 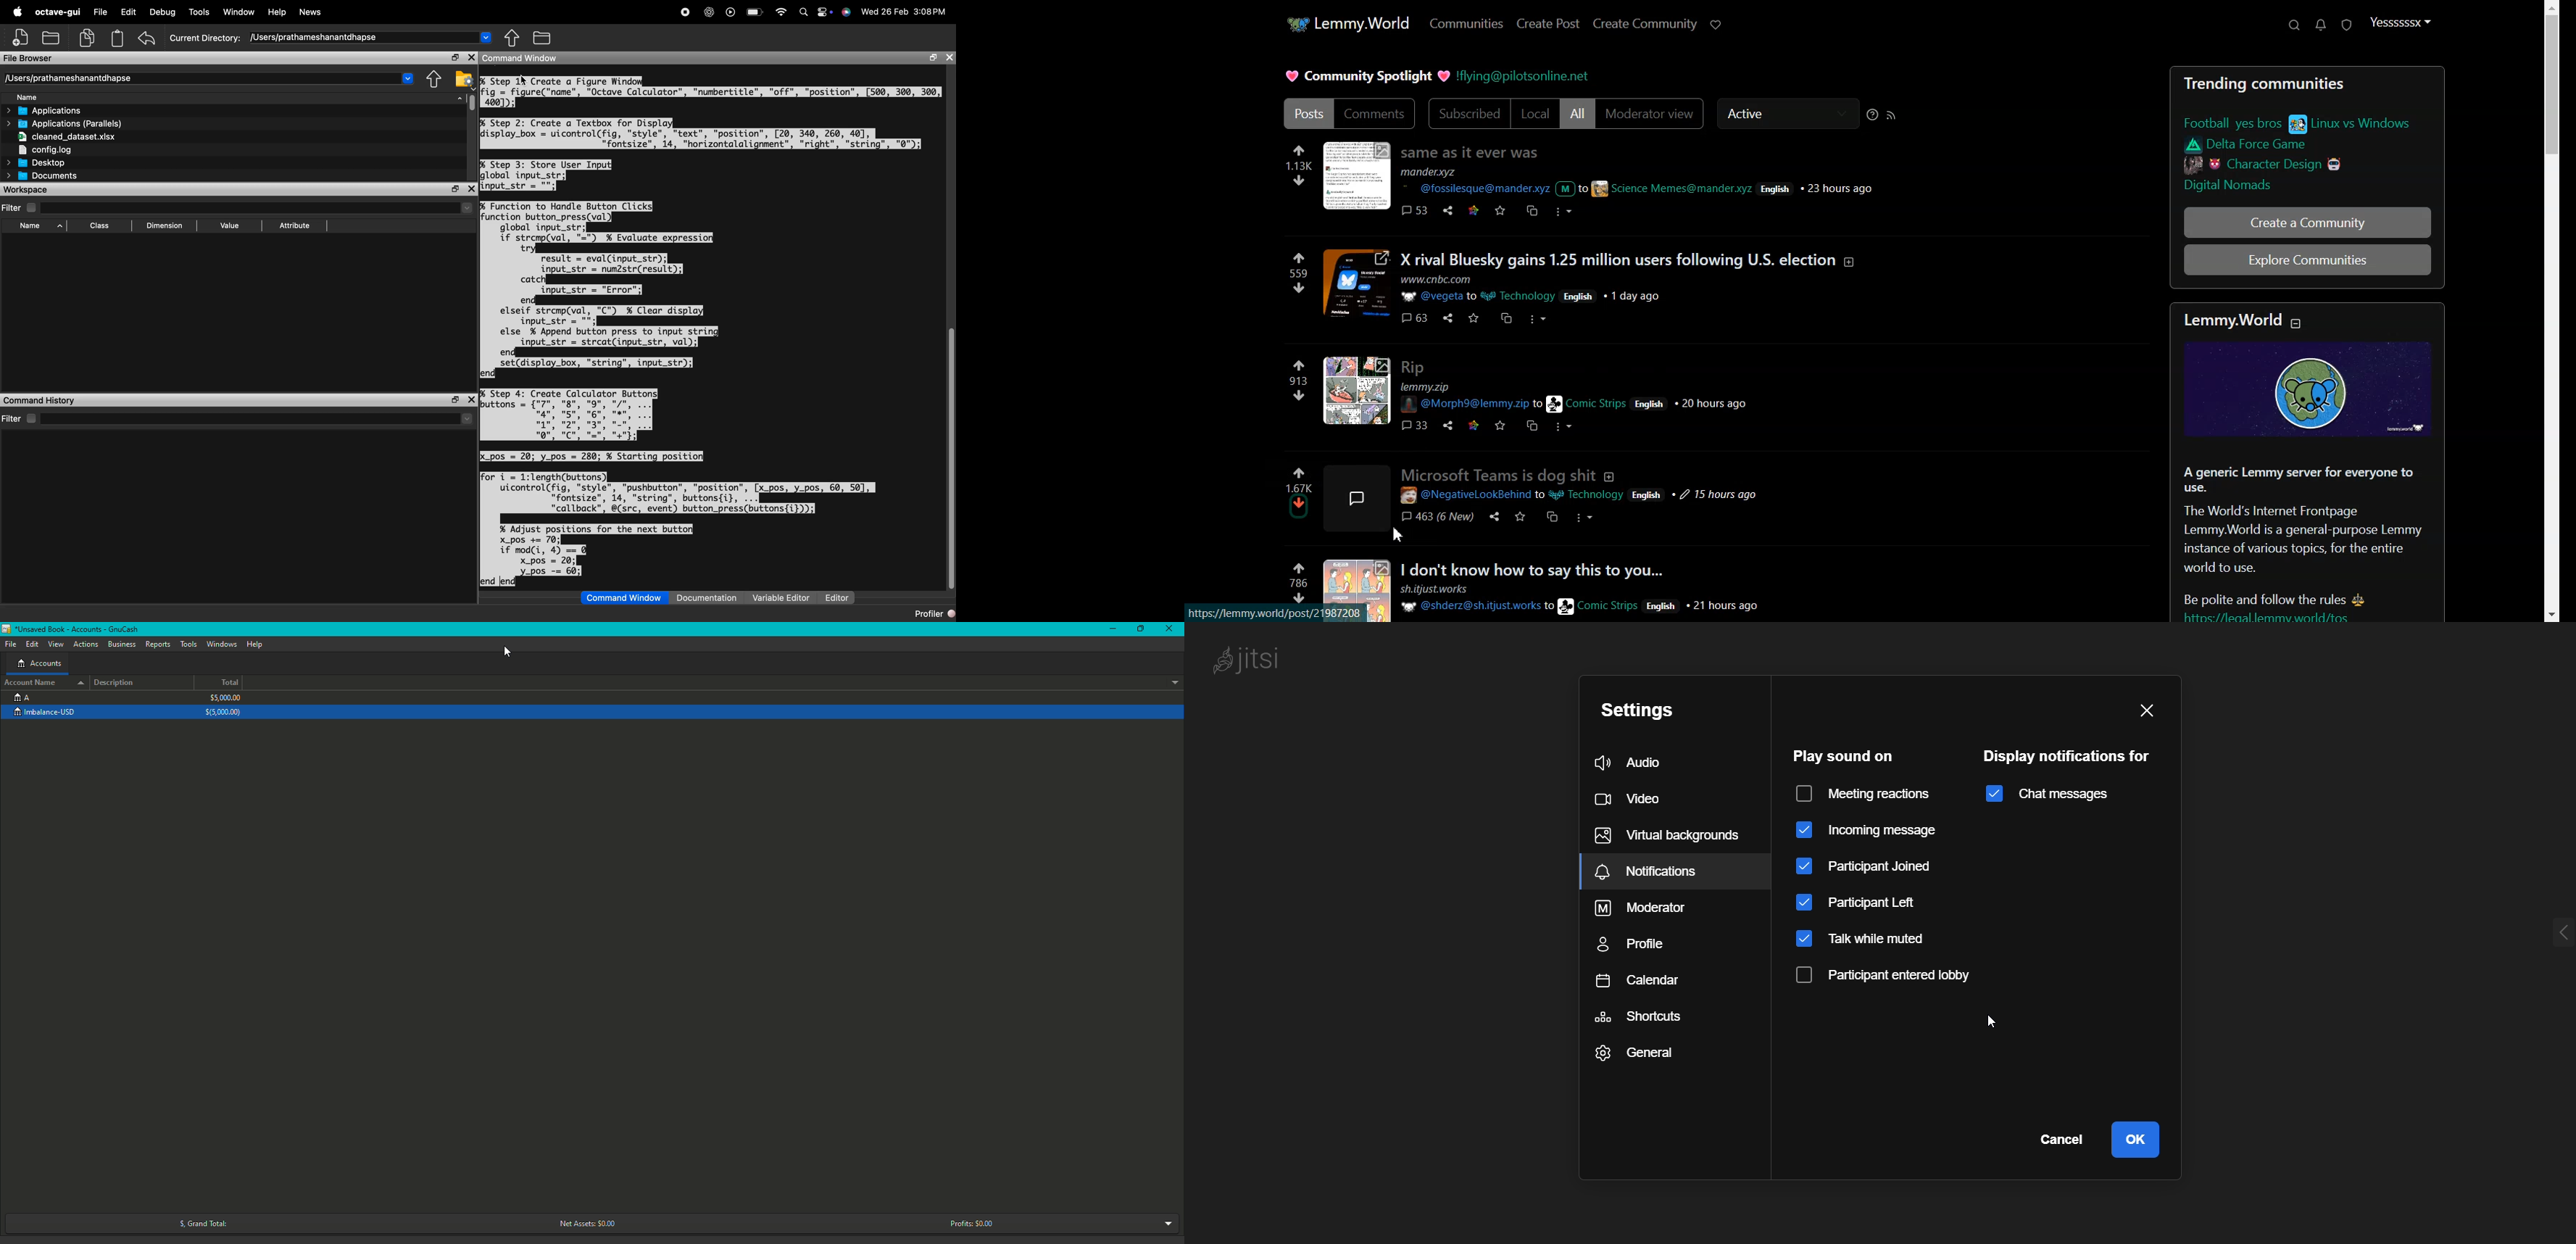 I want to click on jitsi, so click(x=1250, y=659).